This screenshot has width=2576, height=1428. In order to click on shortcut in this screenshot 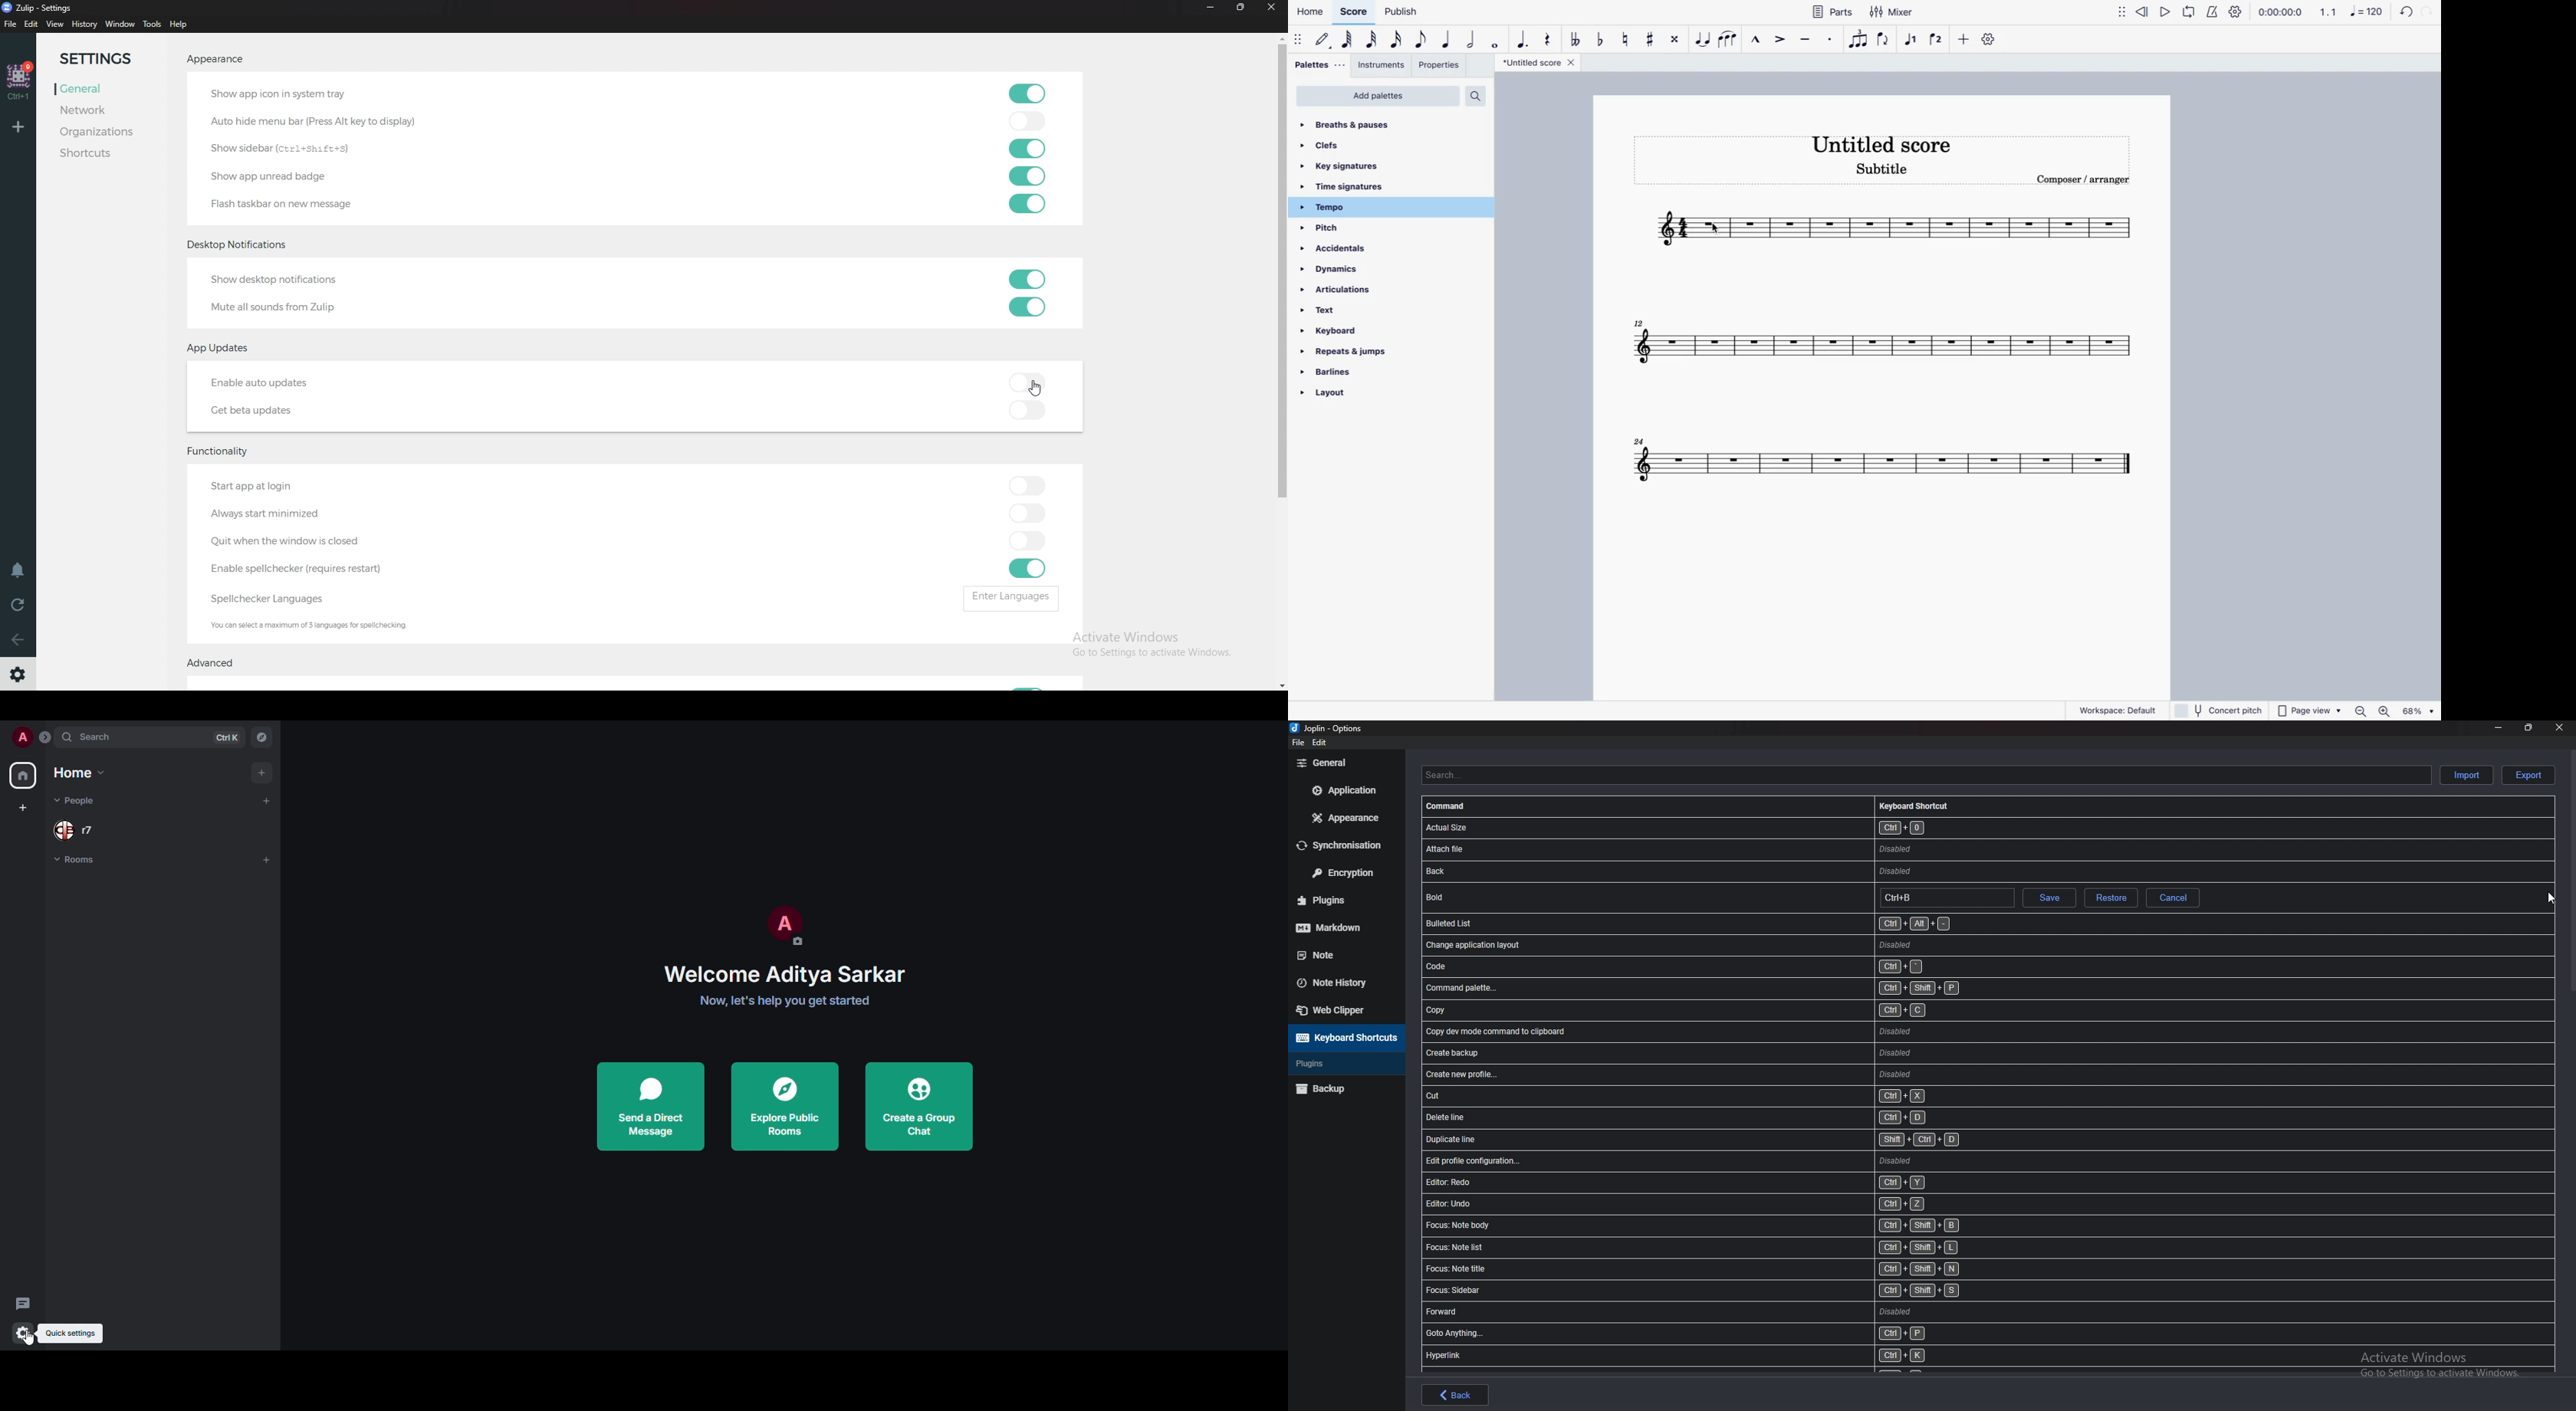, I will do `click(1736, 1162)`.